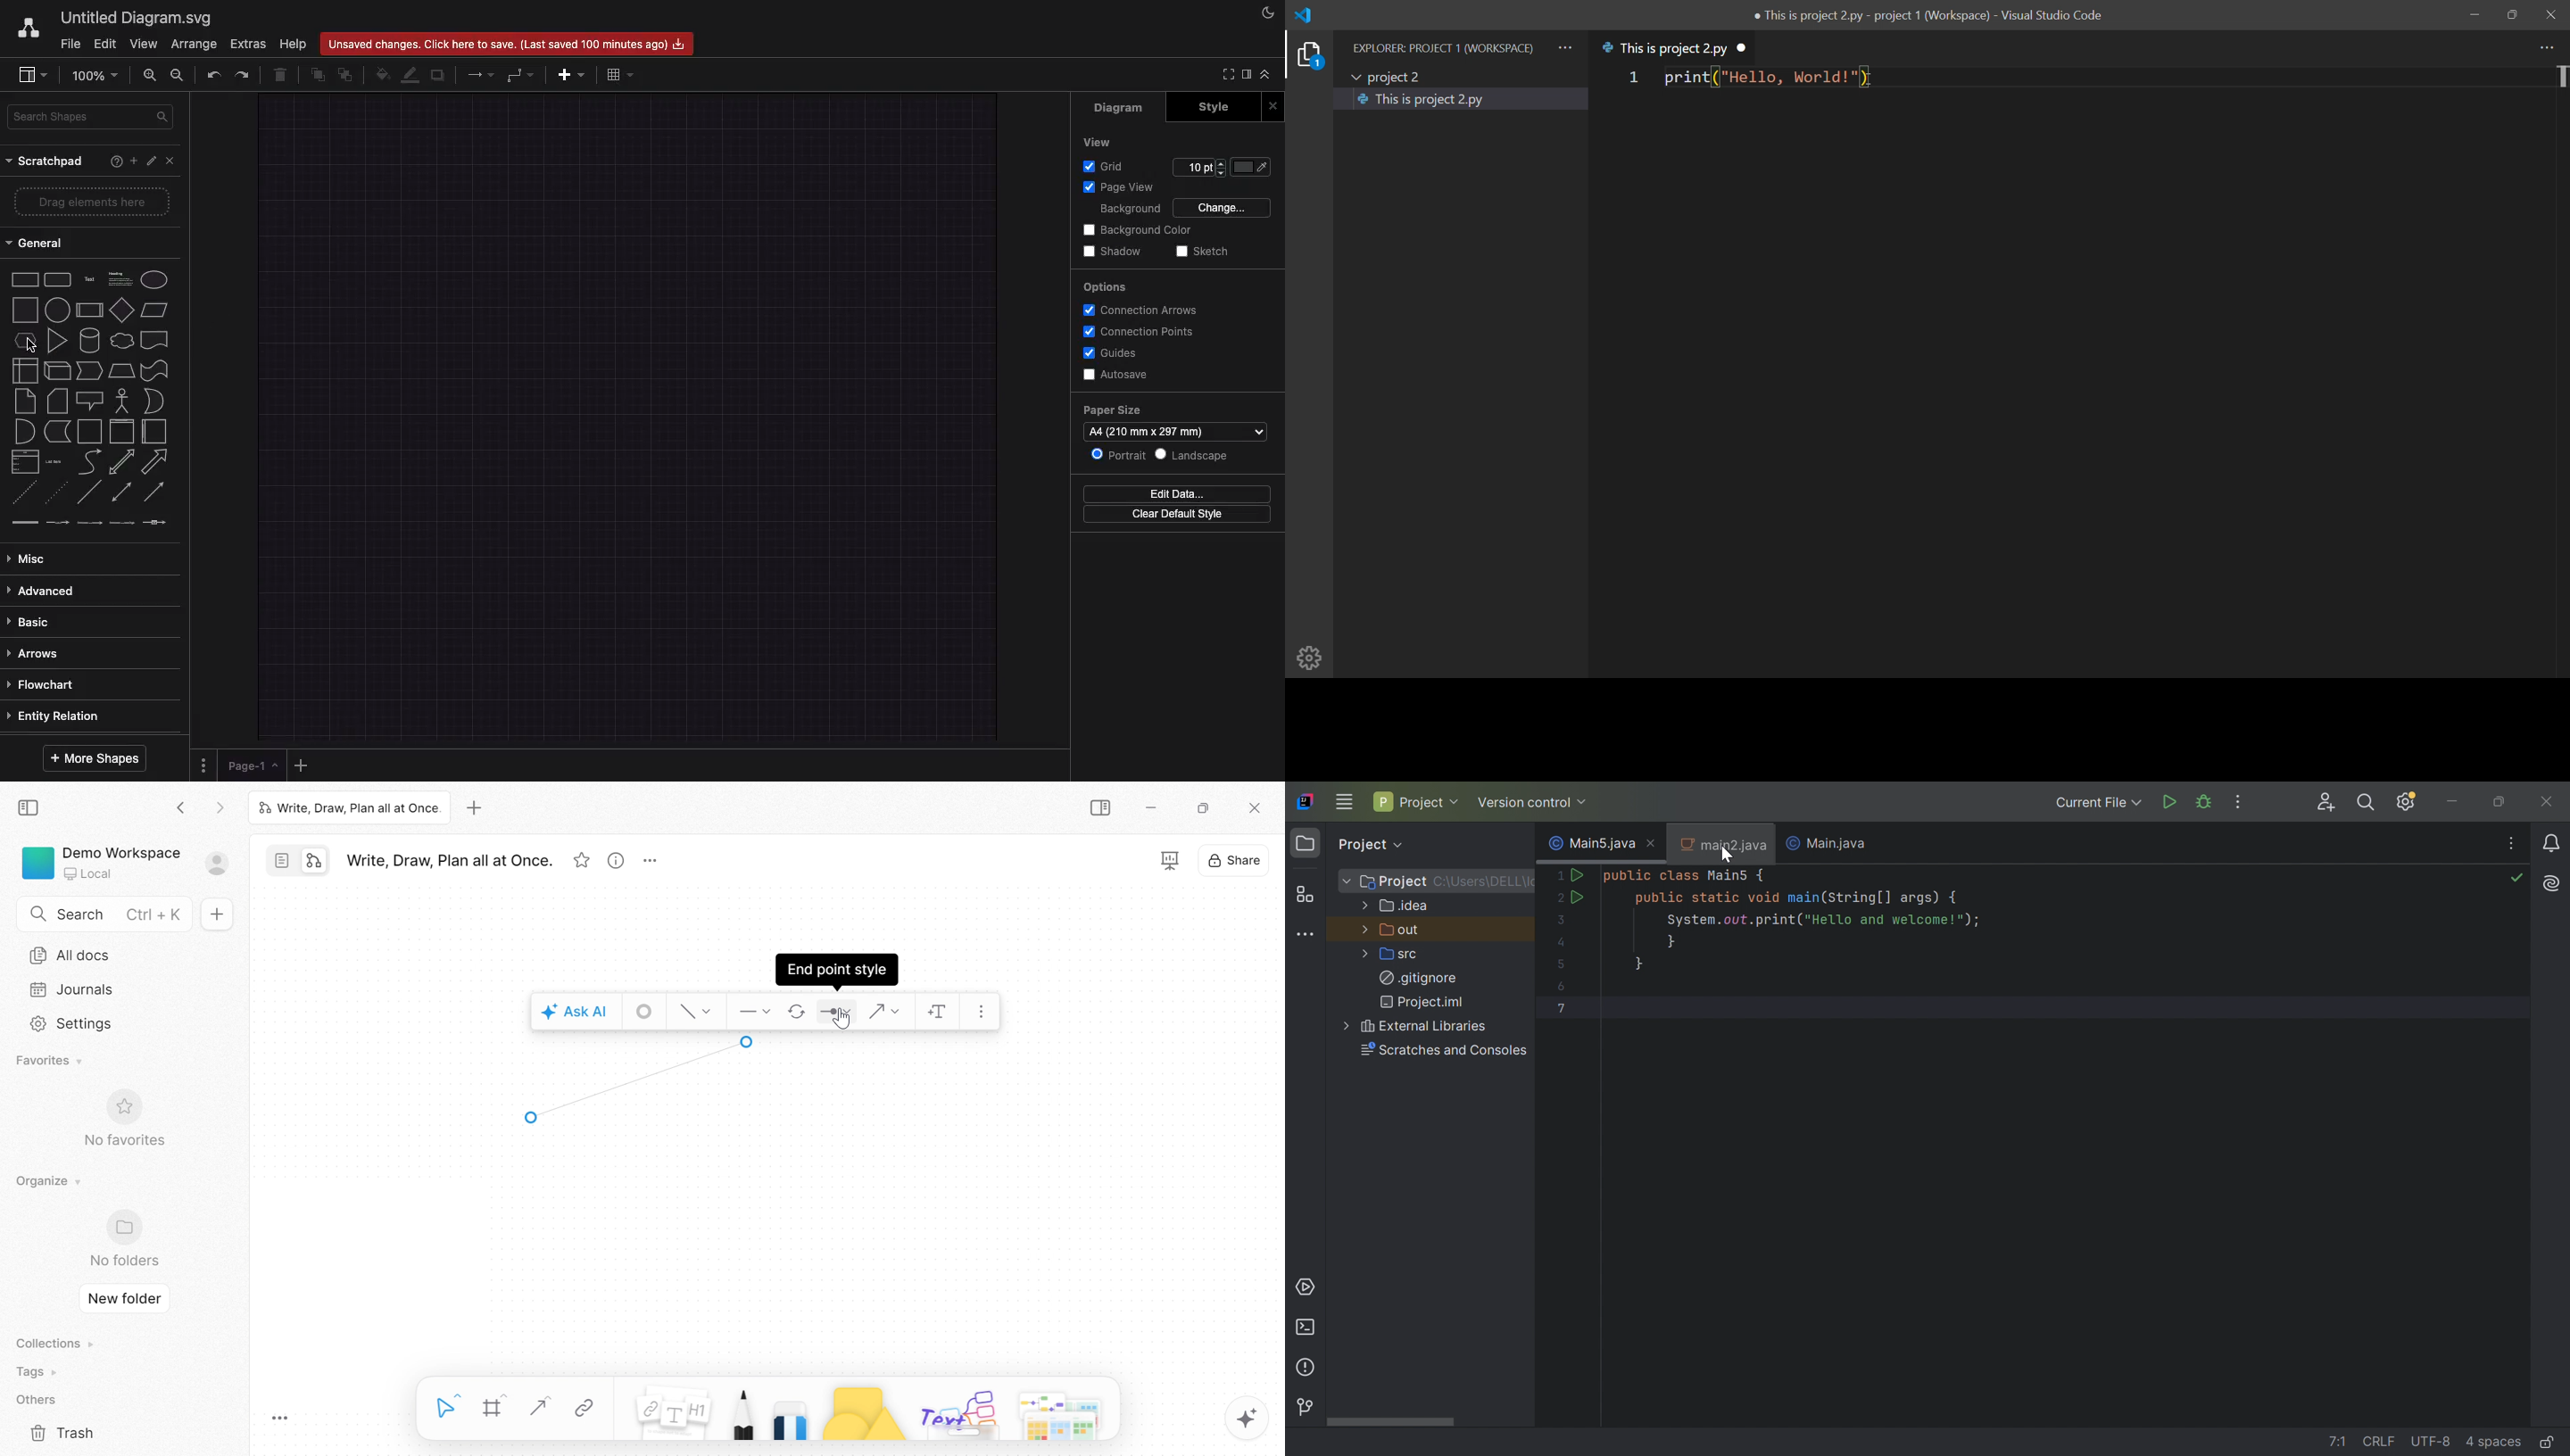 The height and width of the screenshot is (1456, 2576). What do you see at coordinates (1200, 251) in the screenshot?
I see `Sketch ` at bounding box center [1200, 251].